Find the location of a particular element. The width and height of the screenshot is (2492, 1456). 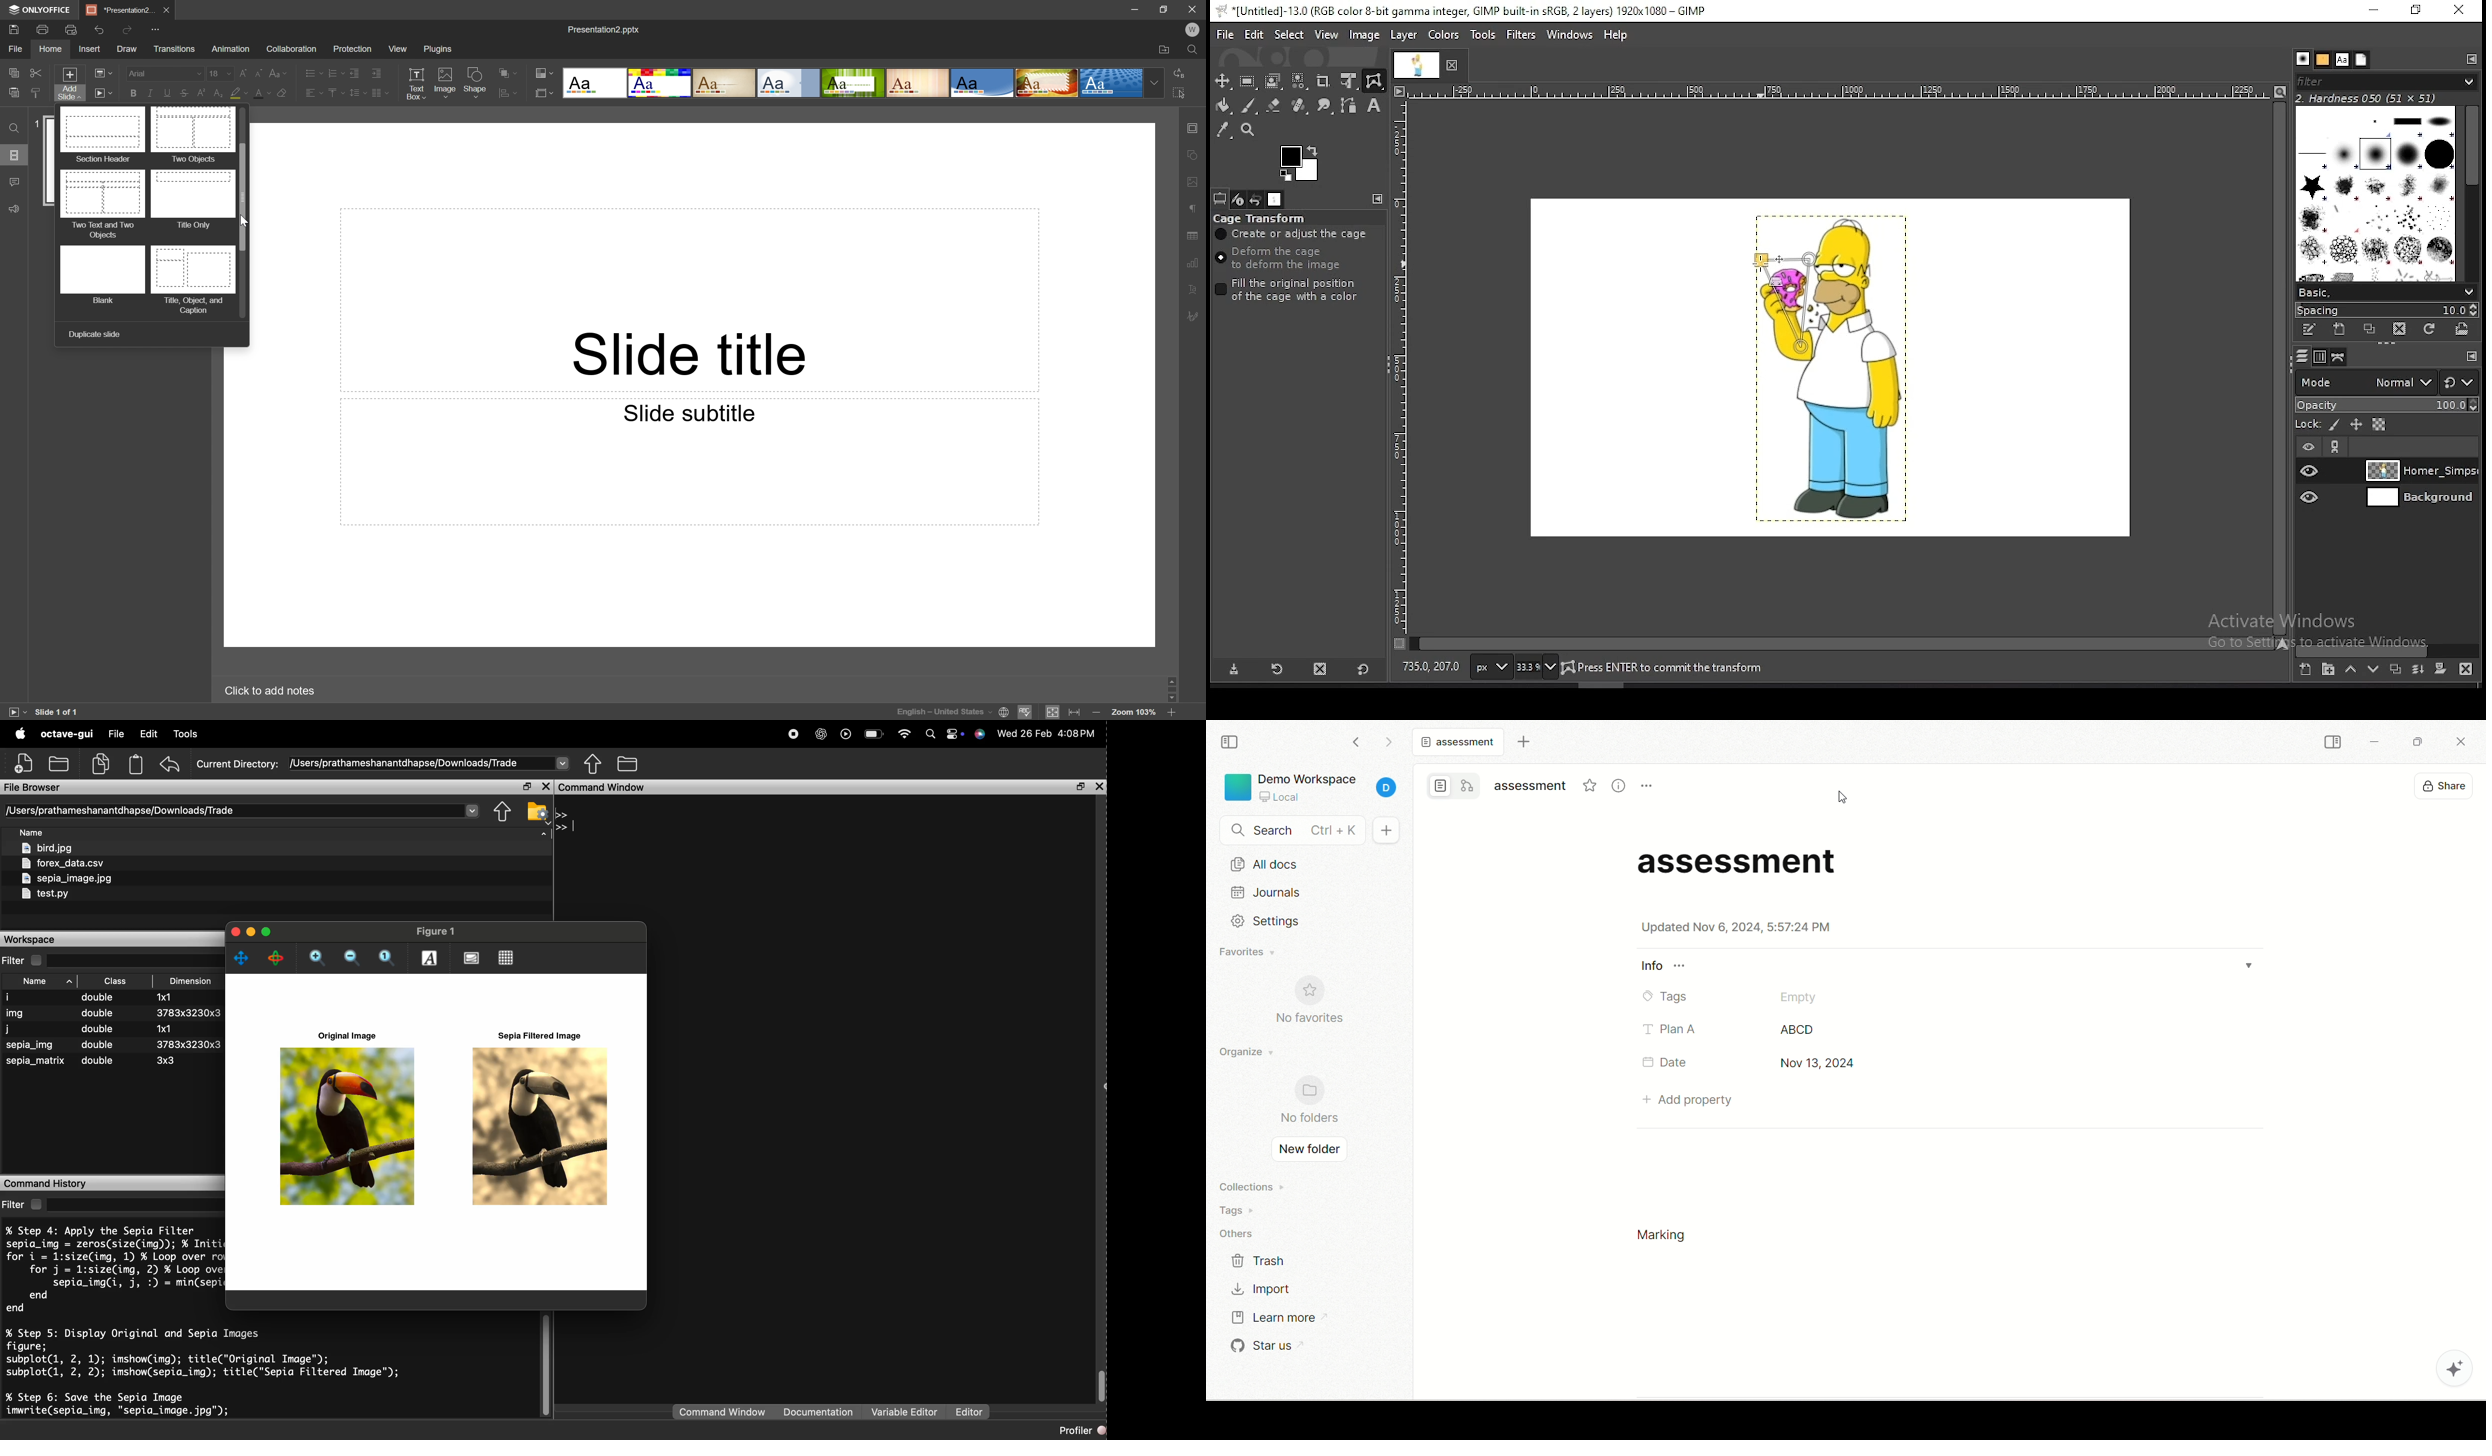

Chart settings is located at coordinates (1194, 261).